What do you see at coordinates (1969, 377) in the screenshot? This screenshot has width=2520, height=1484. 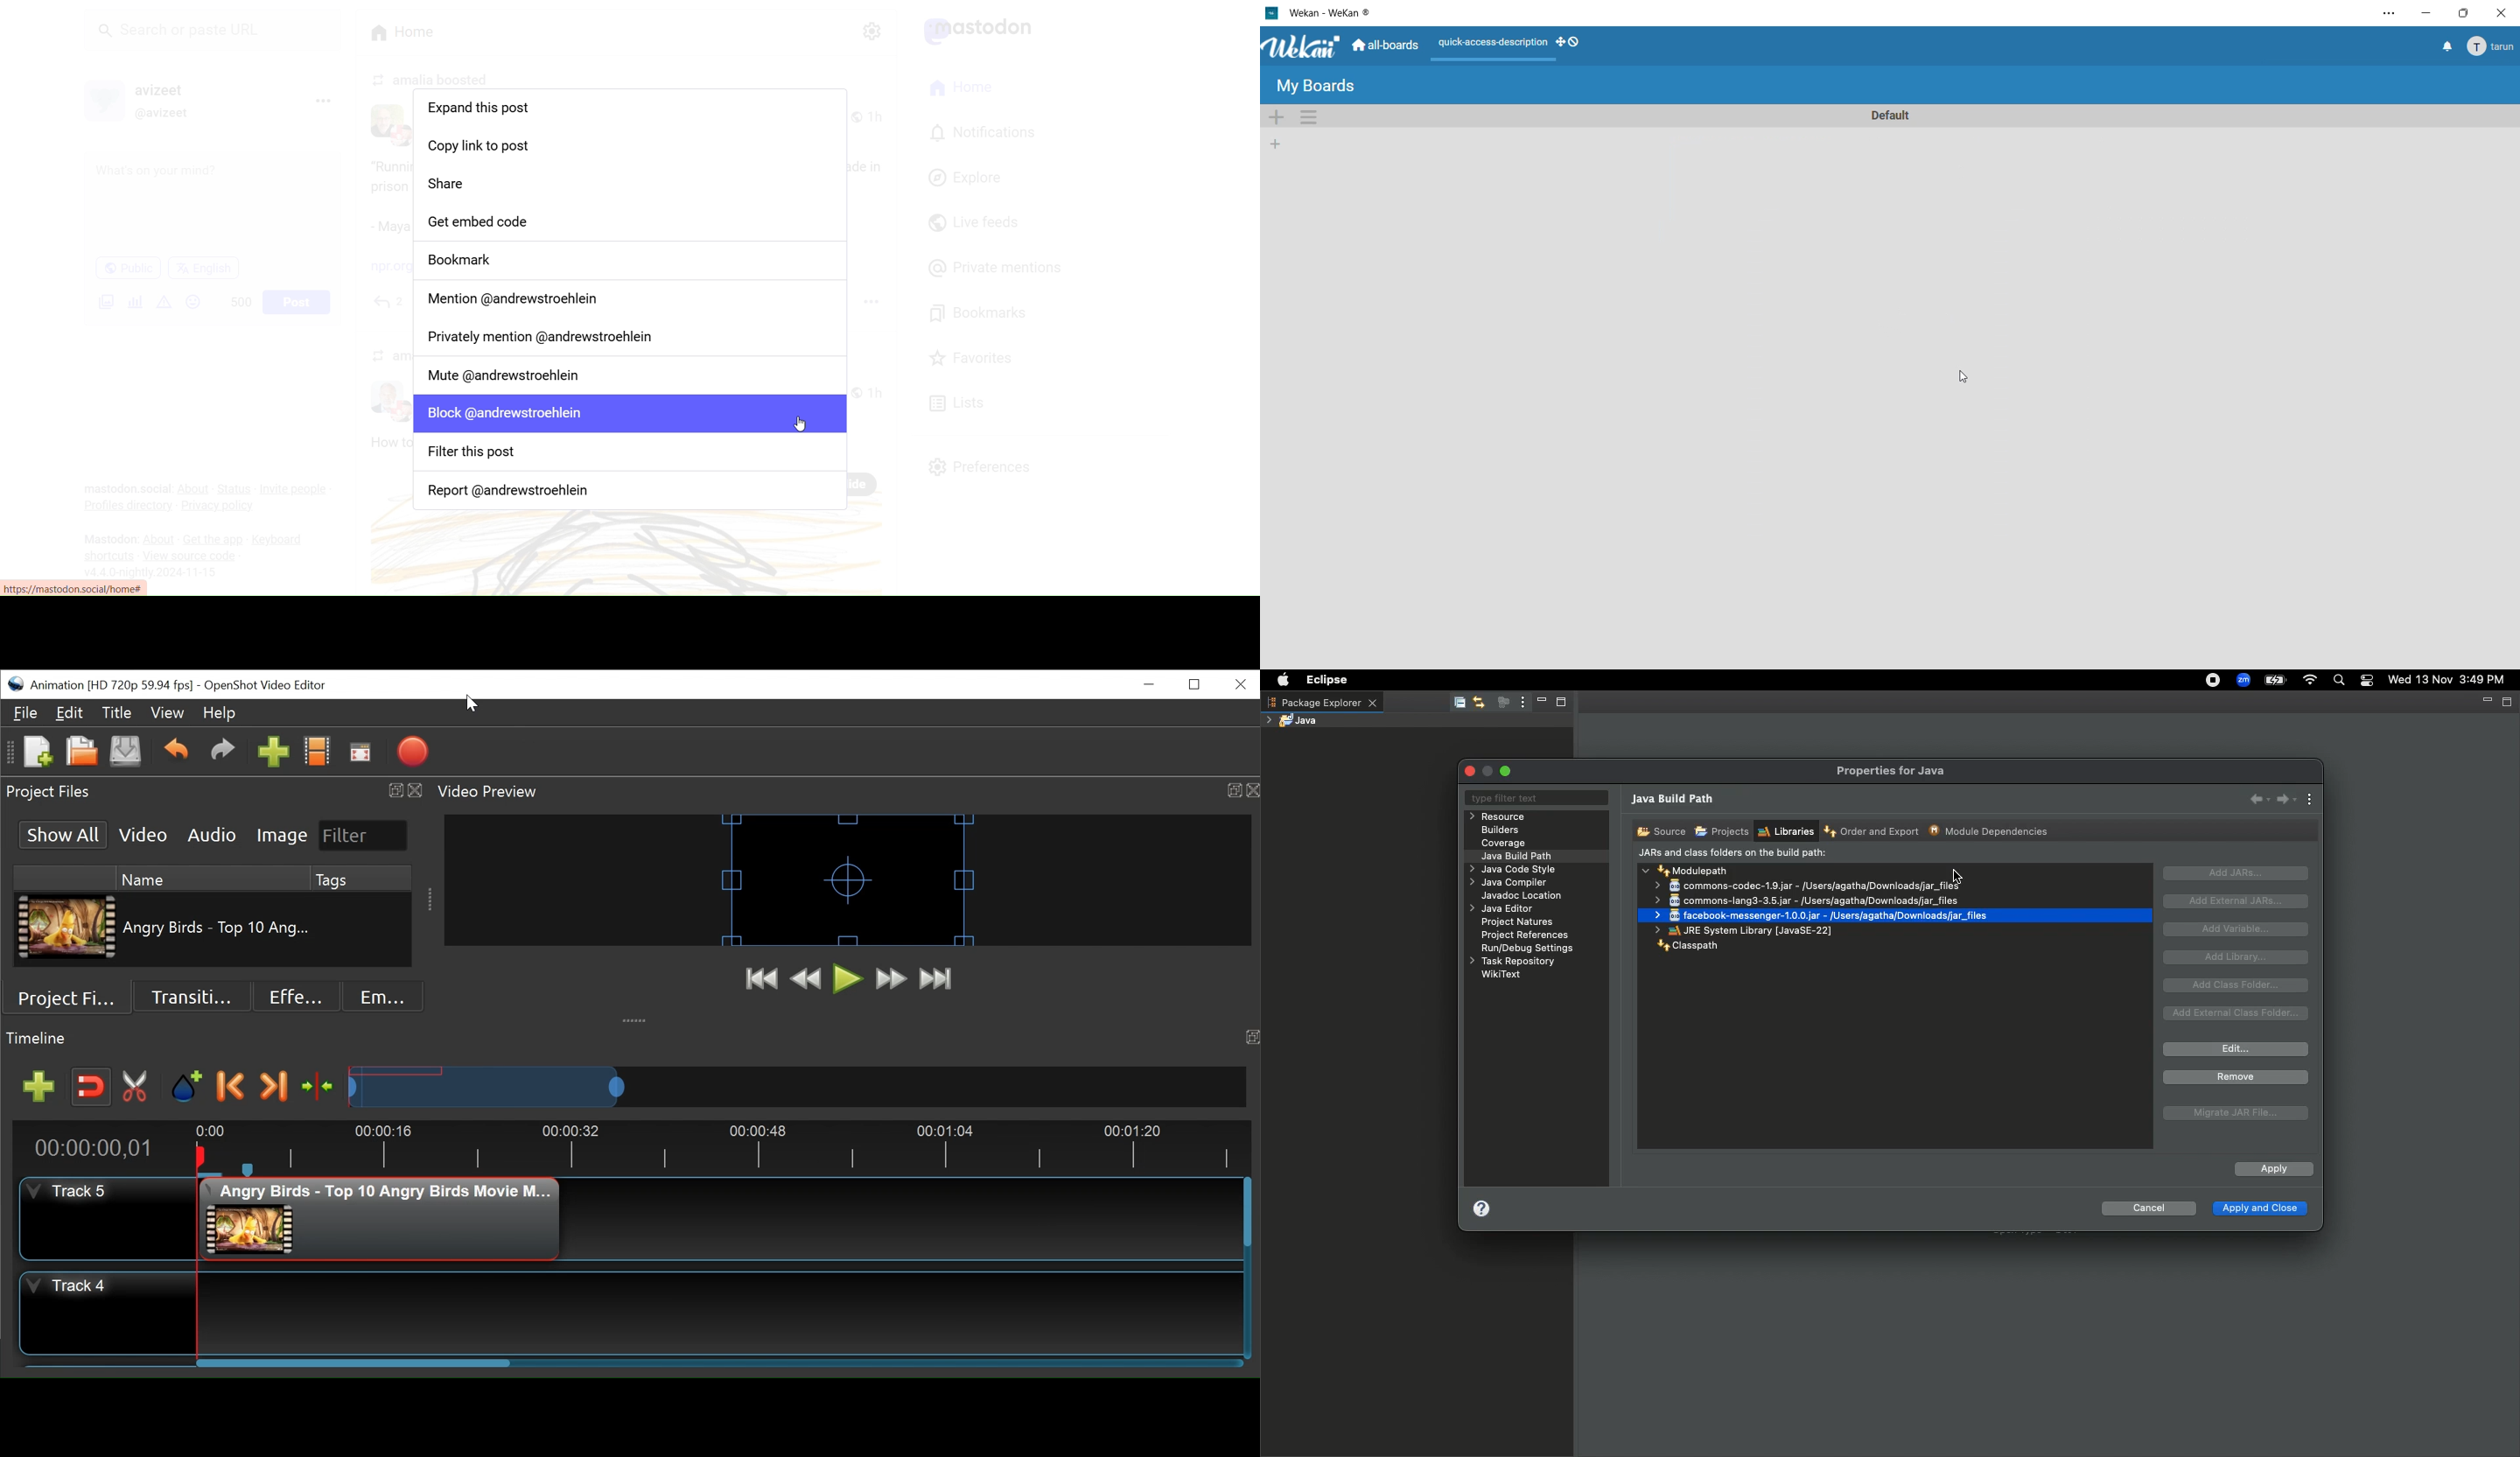 I see `cursor` at bounding box center [1969, 377].